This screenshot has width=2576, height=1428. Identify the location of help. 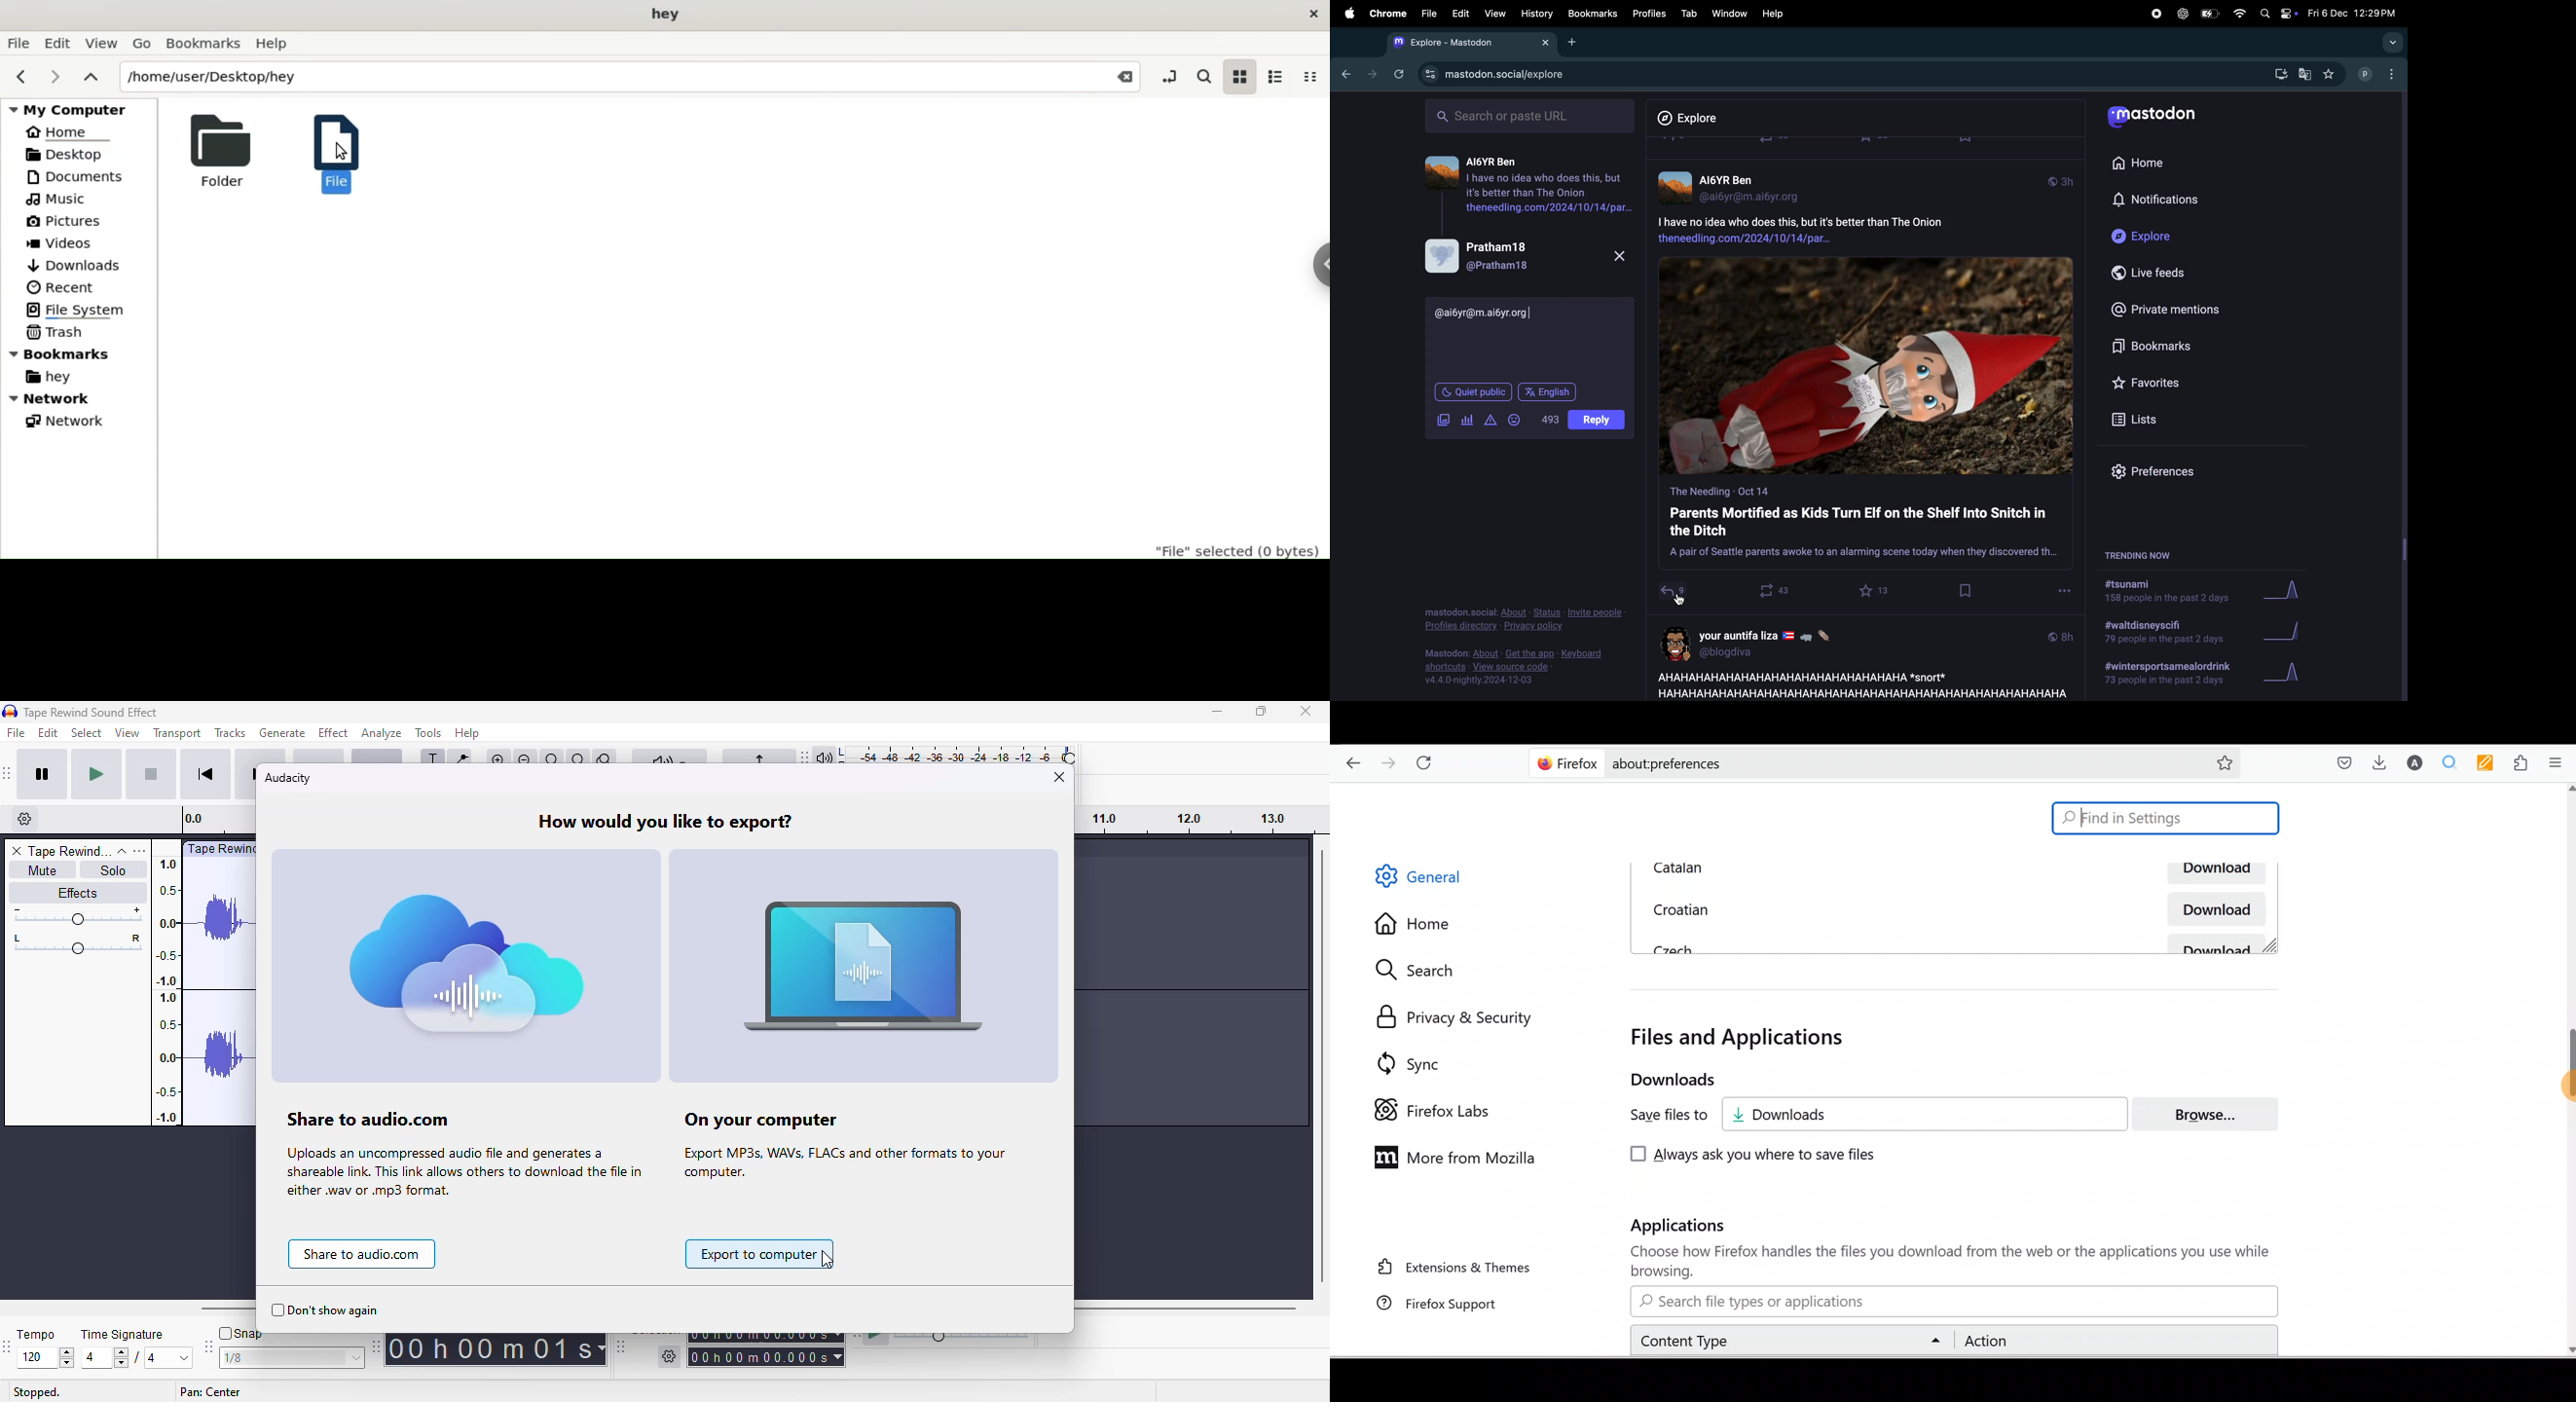
(1773, 14).